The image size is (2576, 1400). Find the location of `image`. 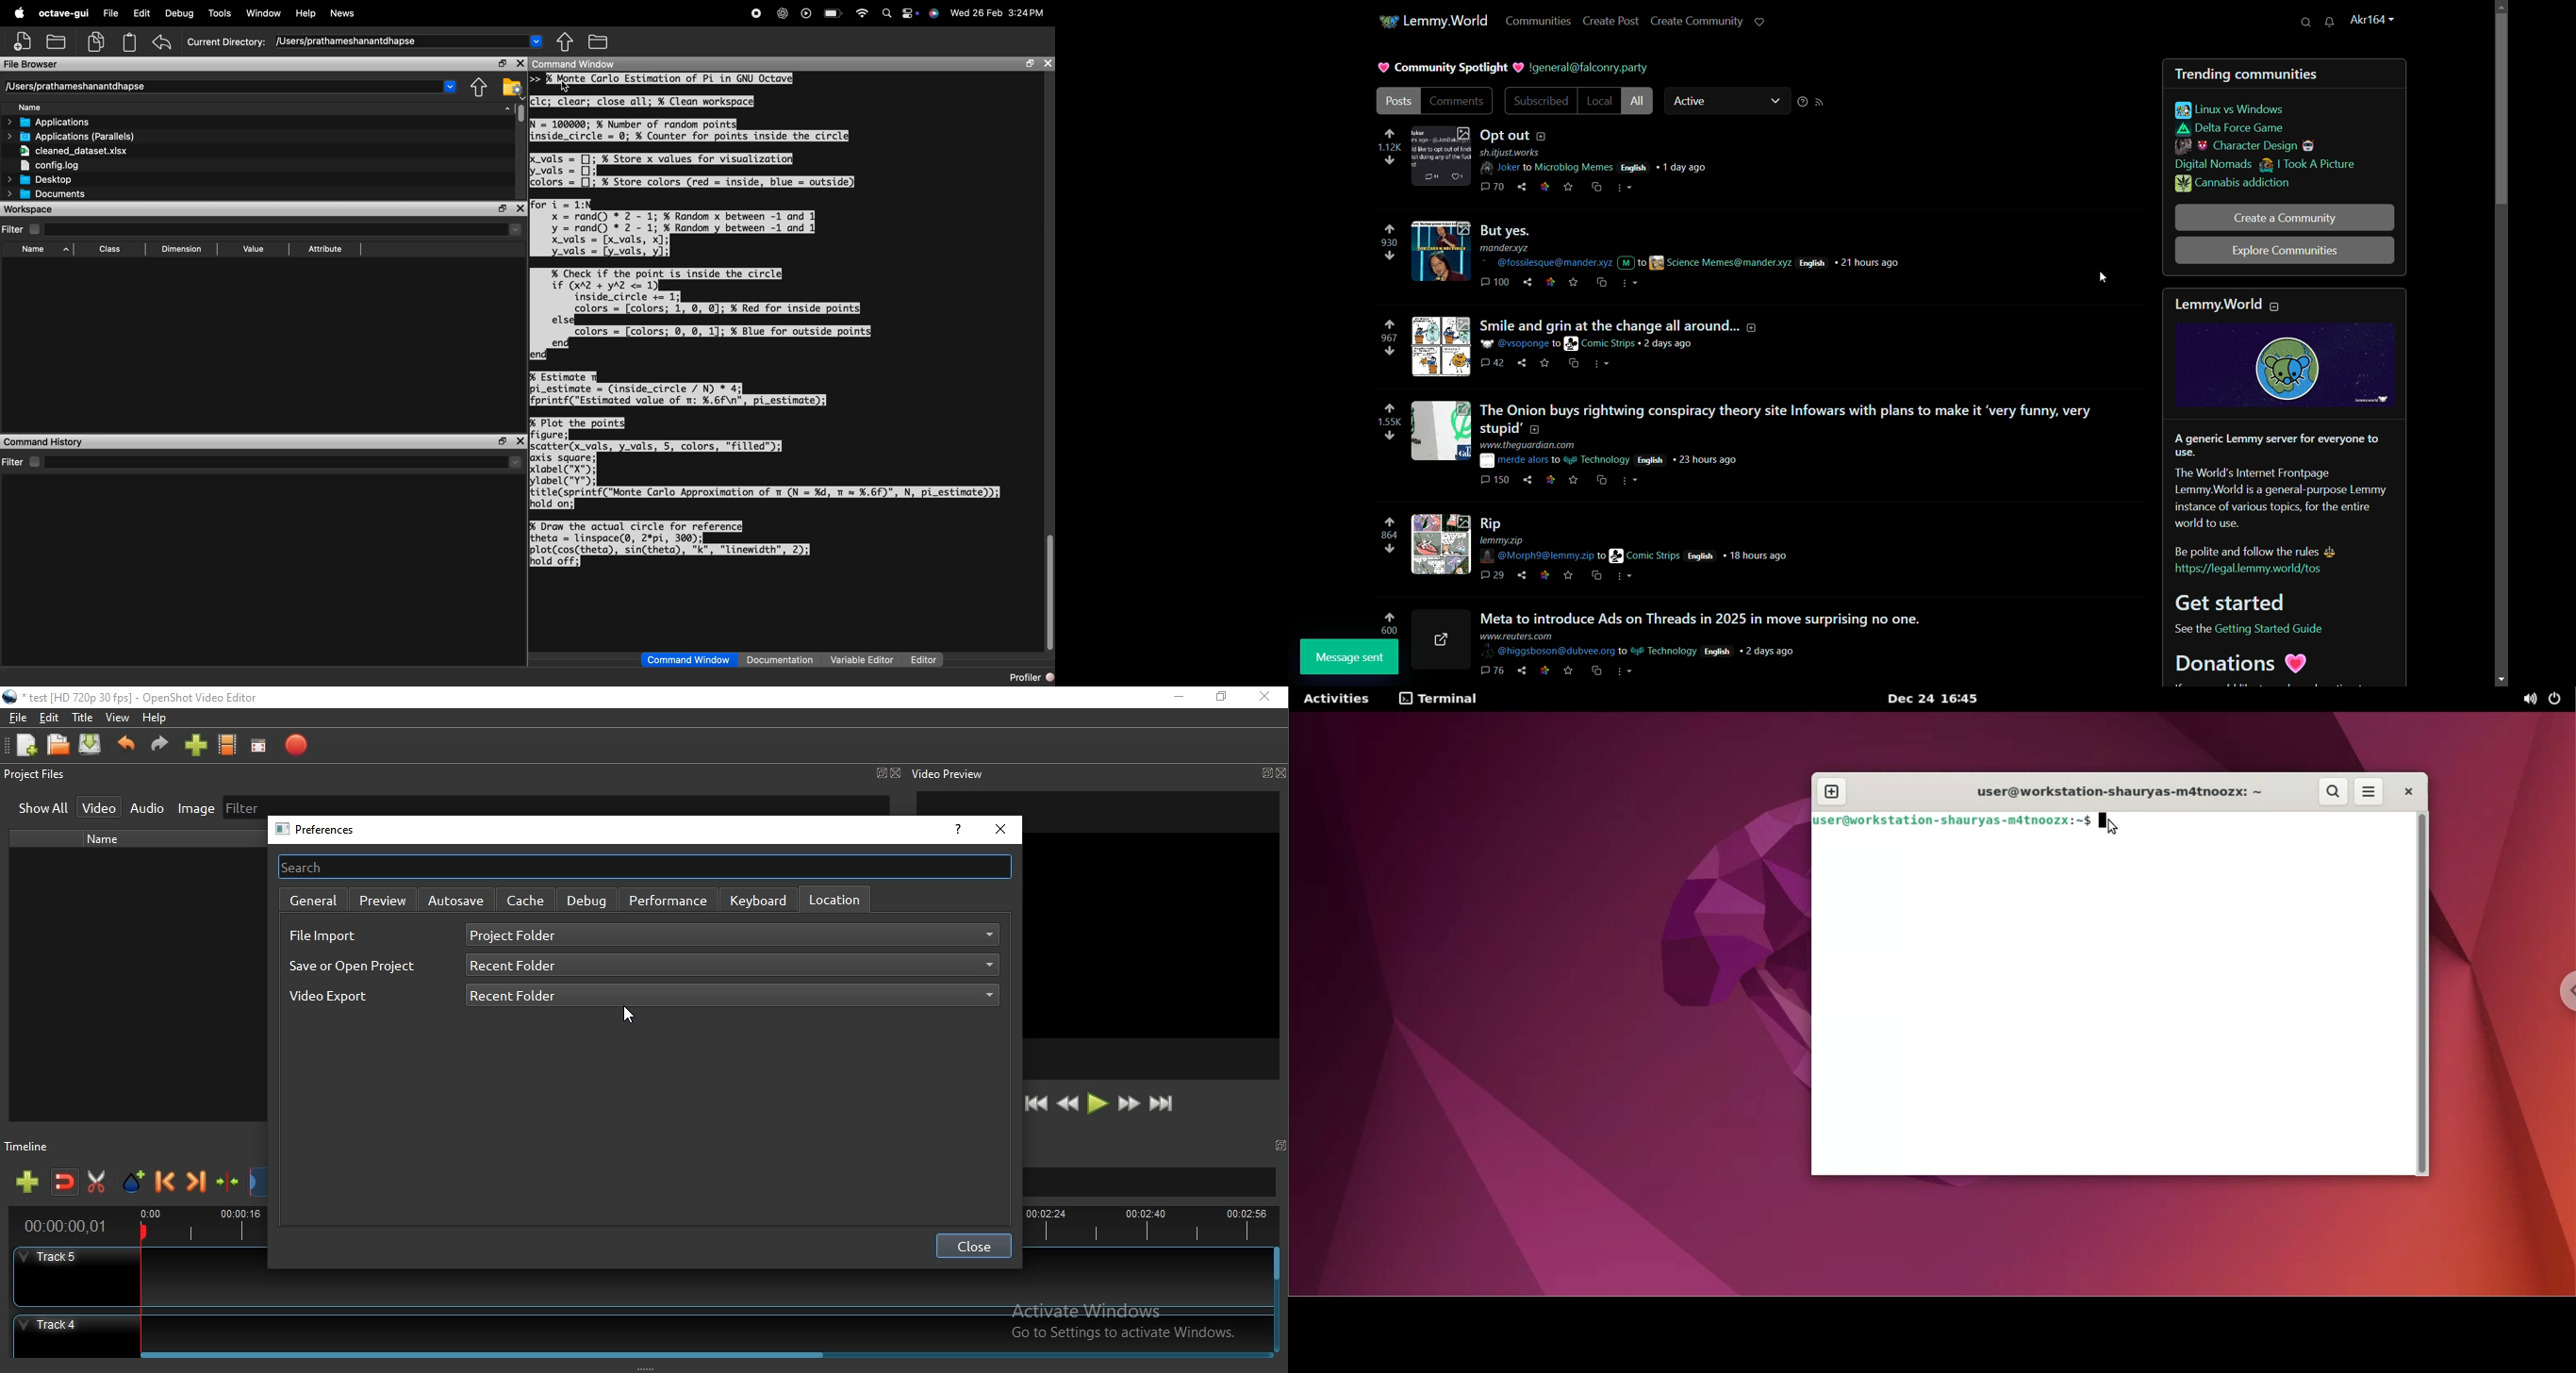

image is located at coordinates (1442, 250).